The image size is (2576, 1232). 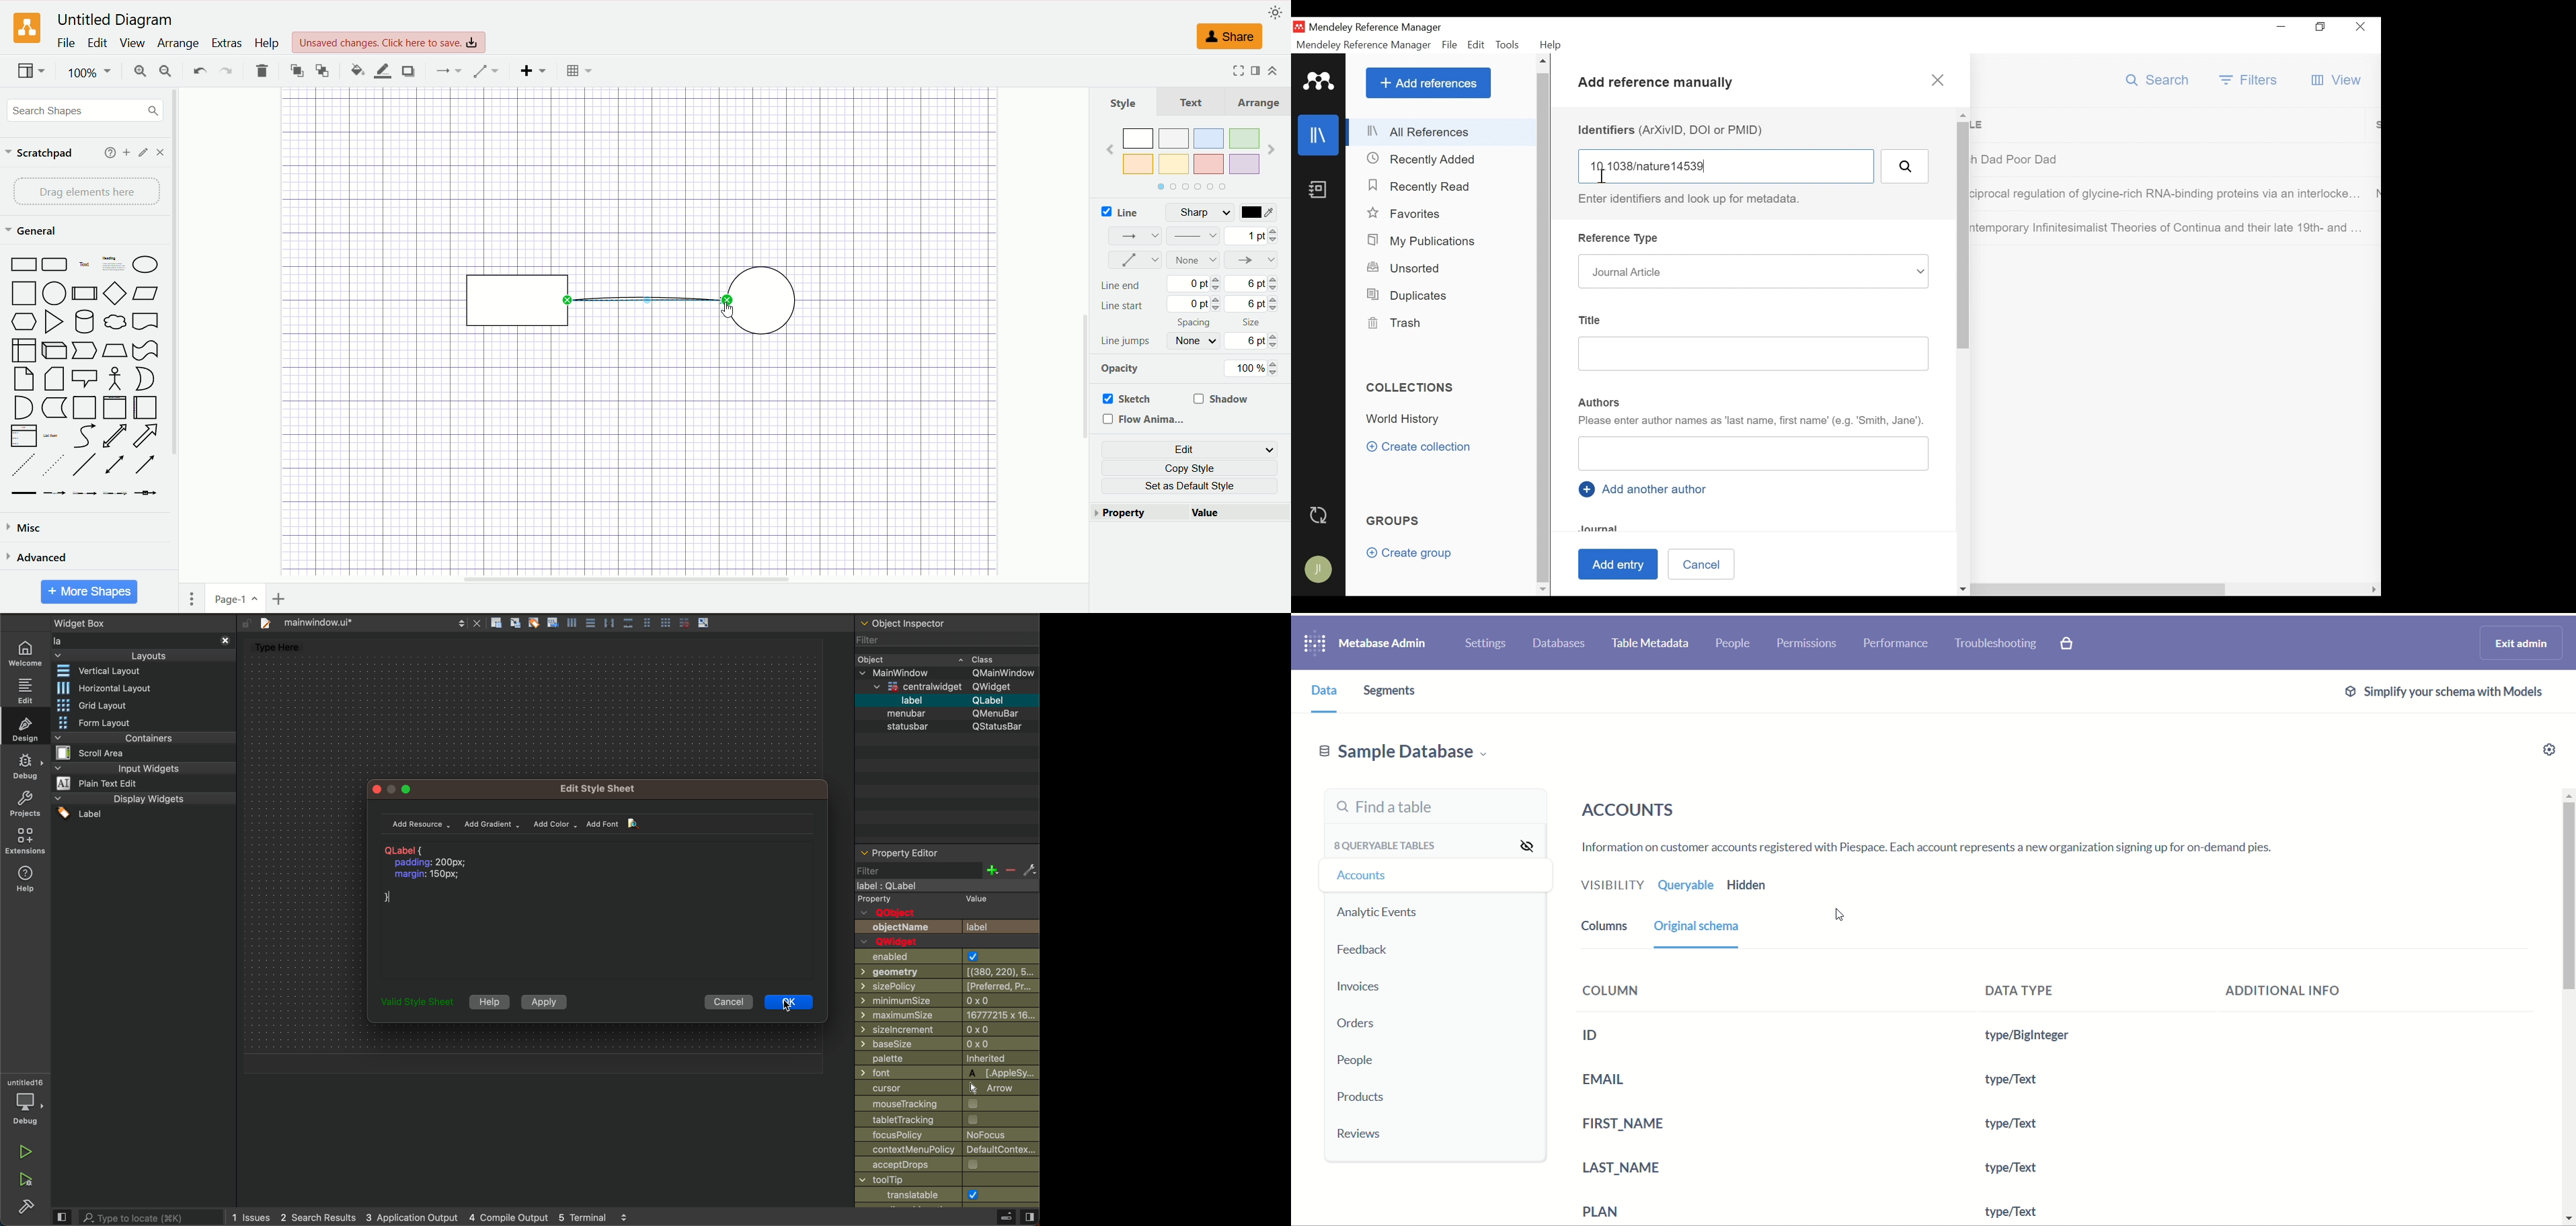 I want to click on design, so click(x=26, y=729).